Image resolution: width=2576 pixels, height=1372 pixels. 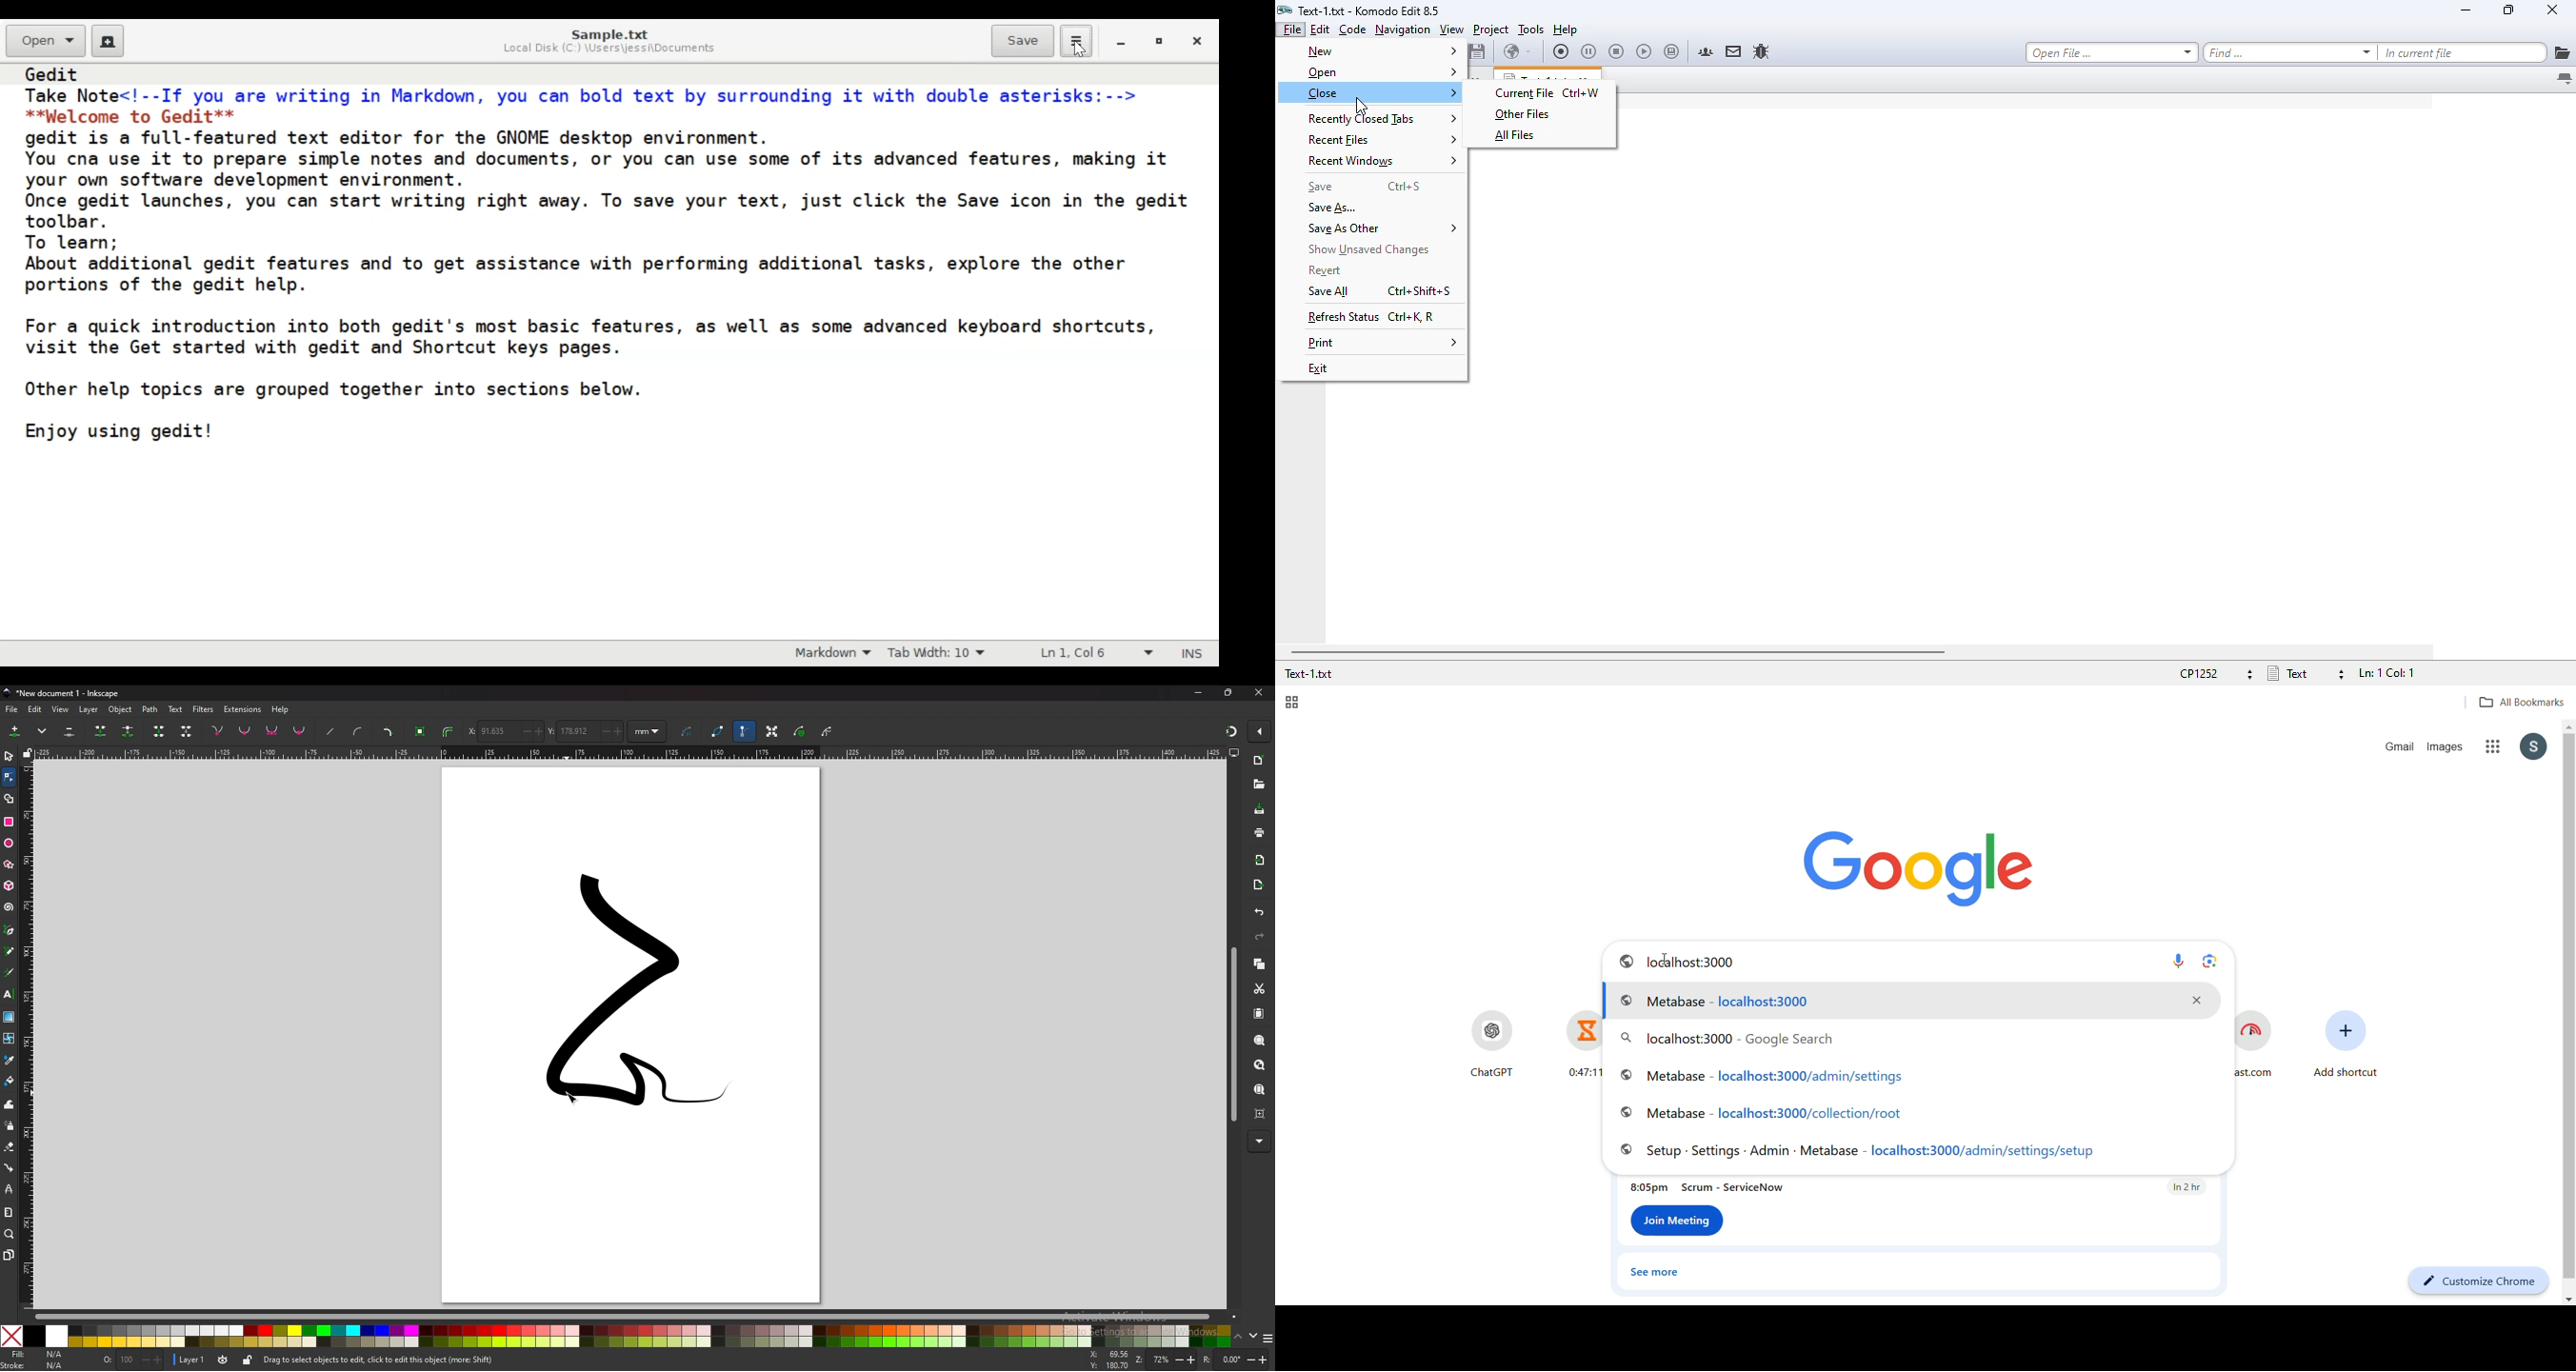 What do you see at coordinates (1077, 49) in the screenshot?
I see `Cursor` at bounding box center [1077, 49].